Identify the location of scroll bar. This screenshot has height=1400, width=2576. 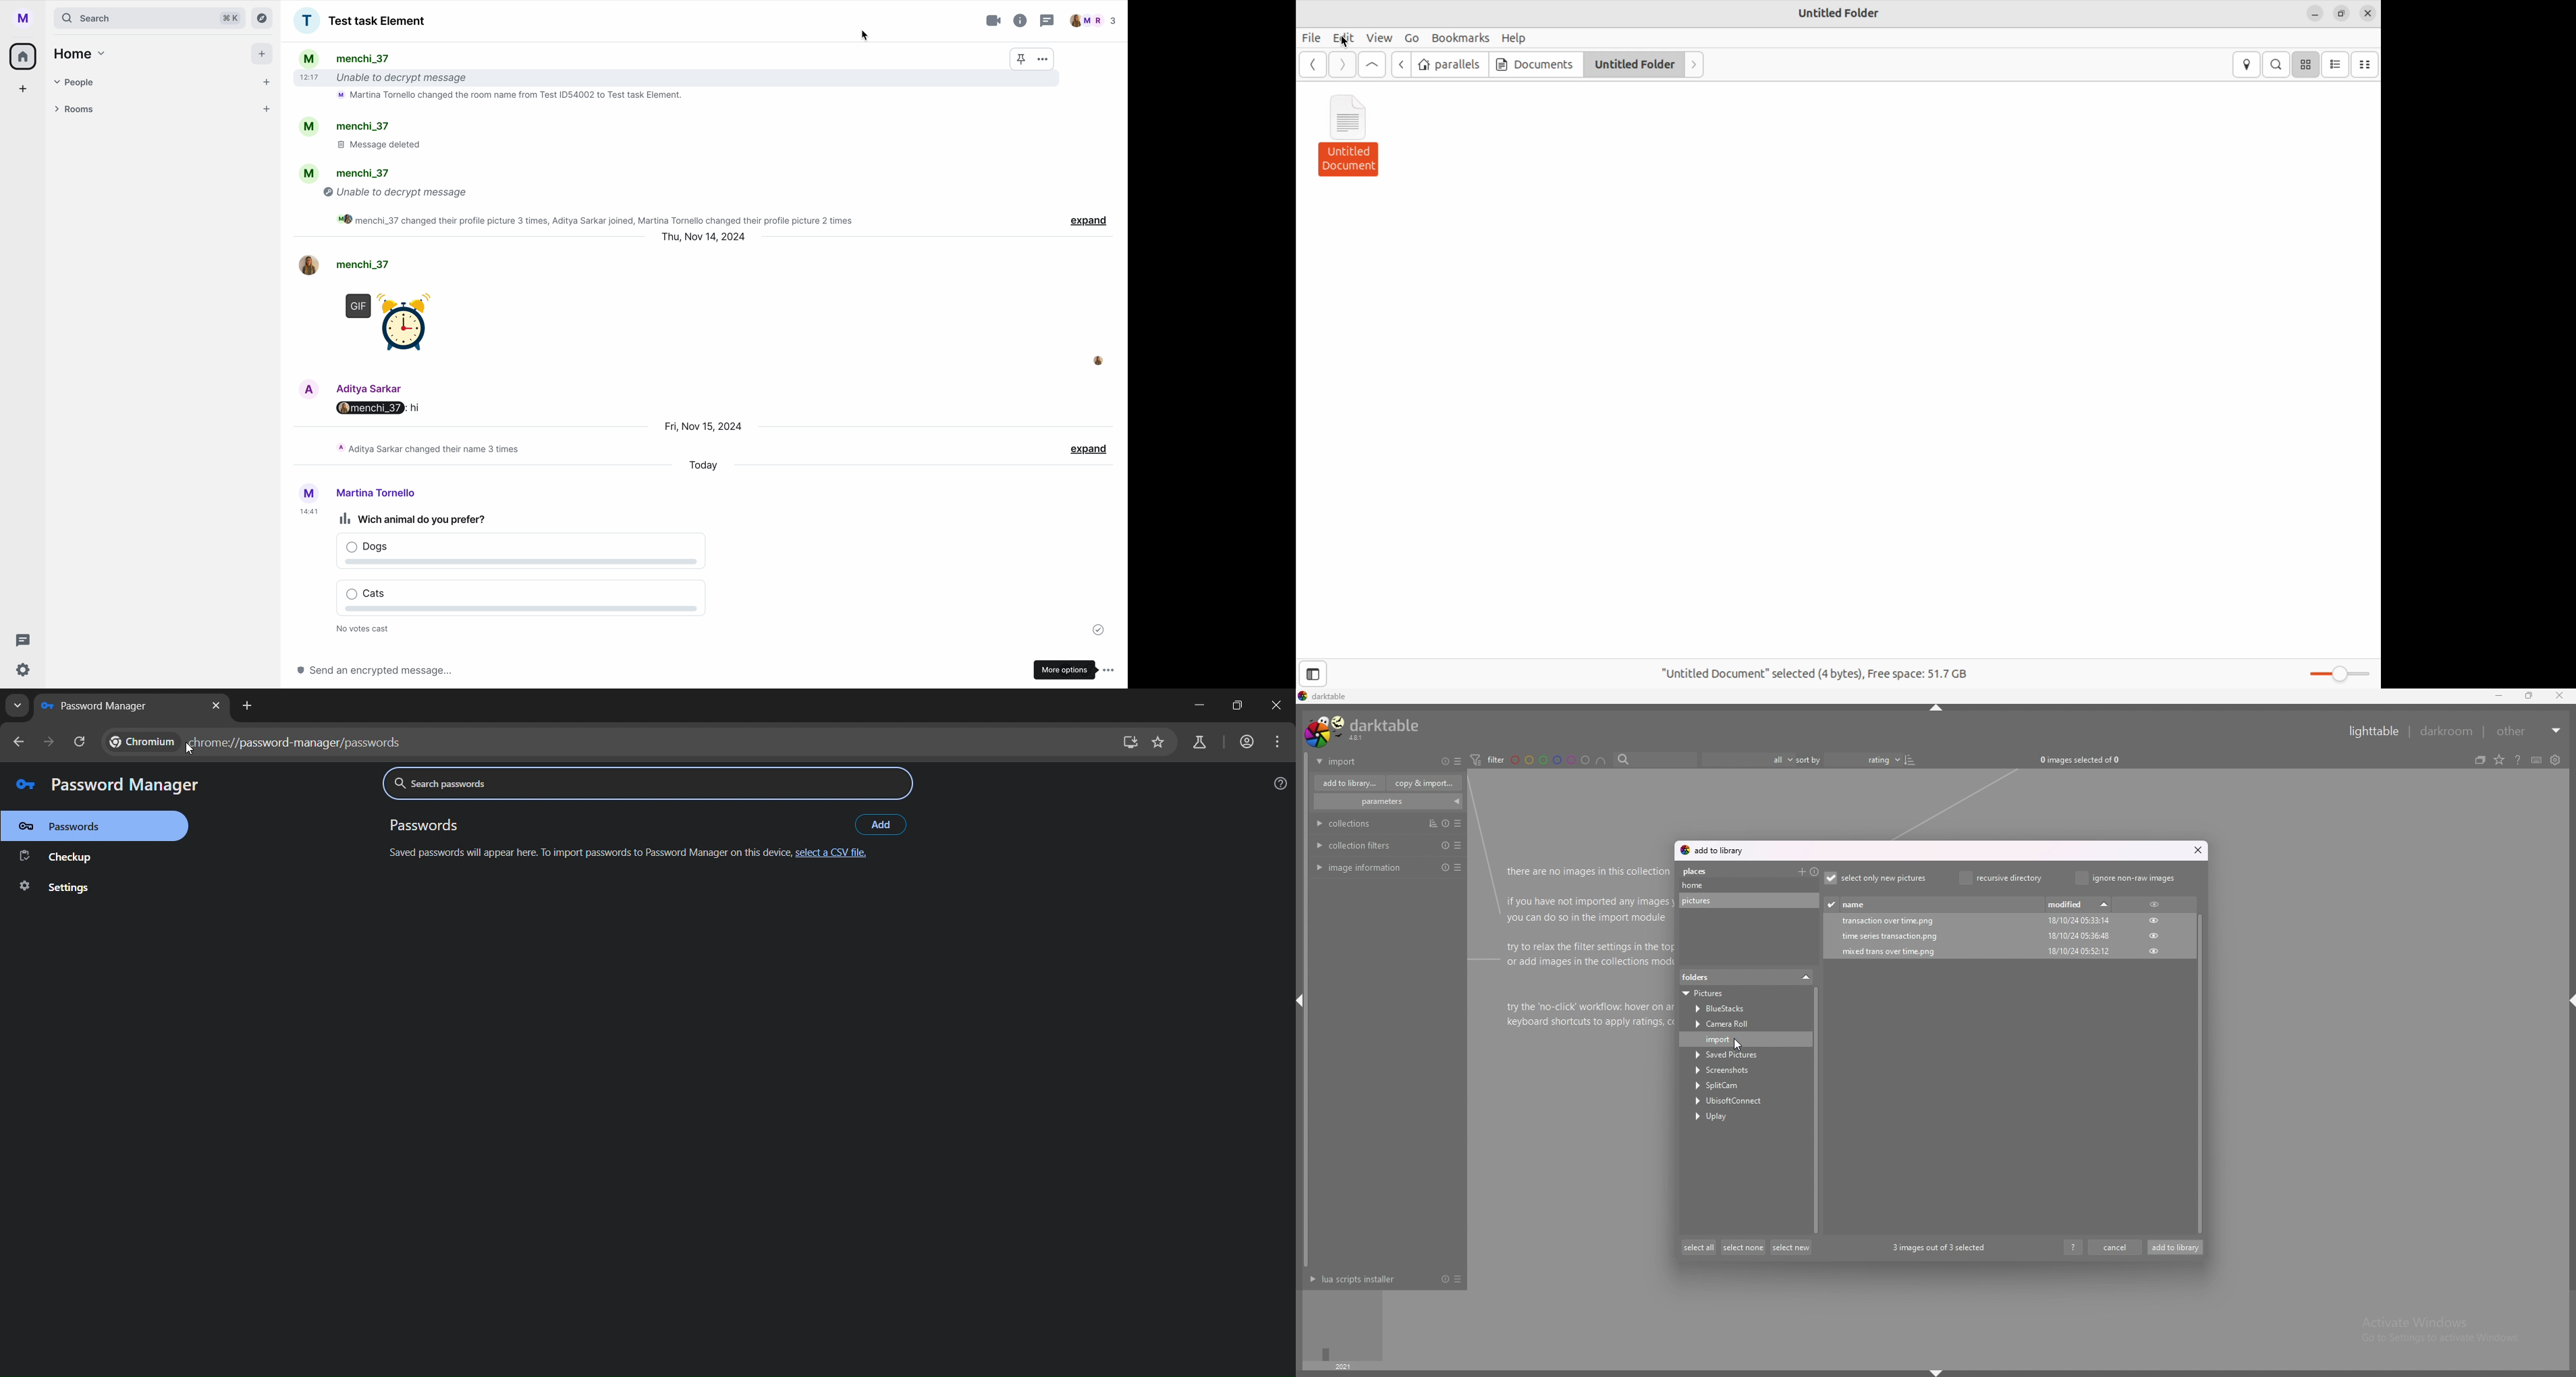
(1816, 1109).